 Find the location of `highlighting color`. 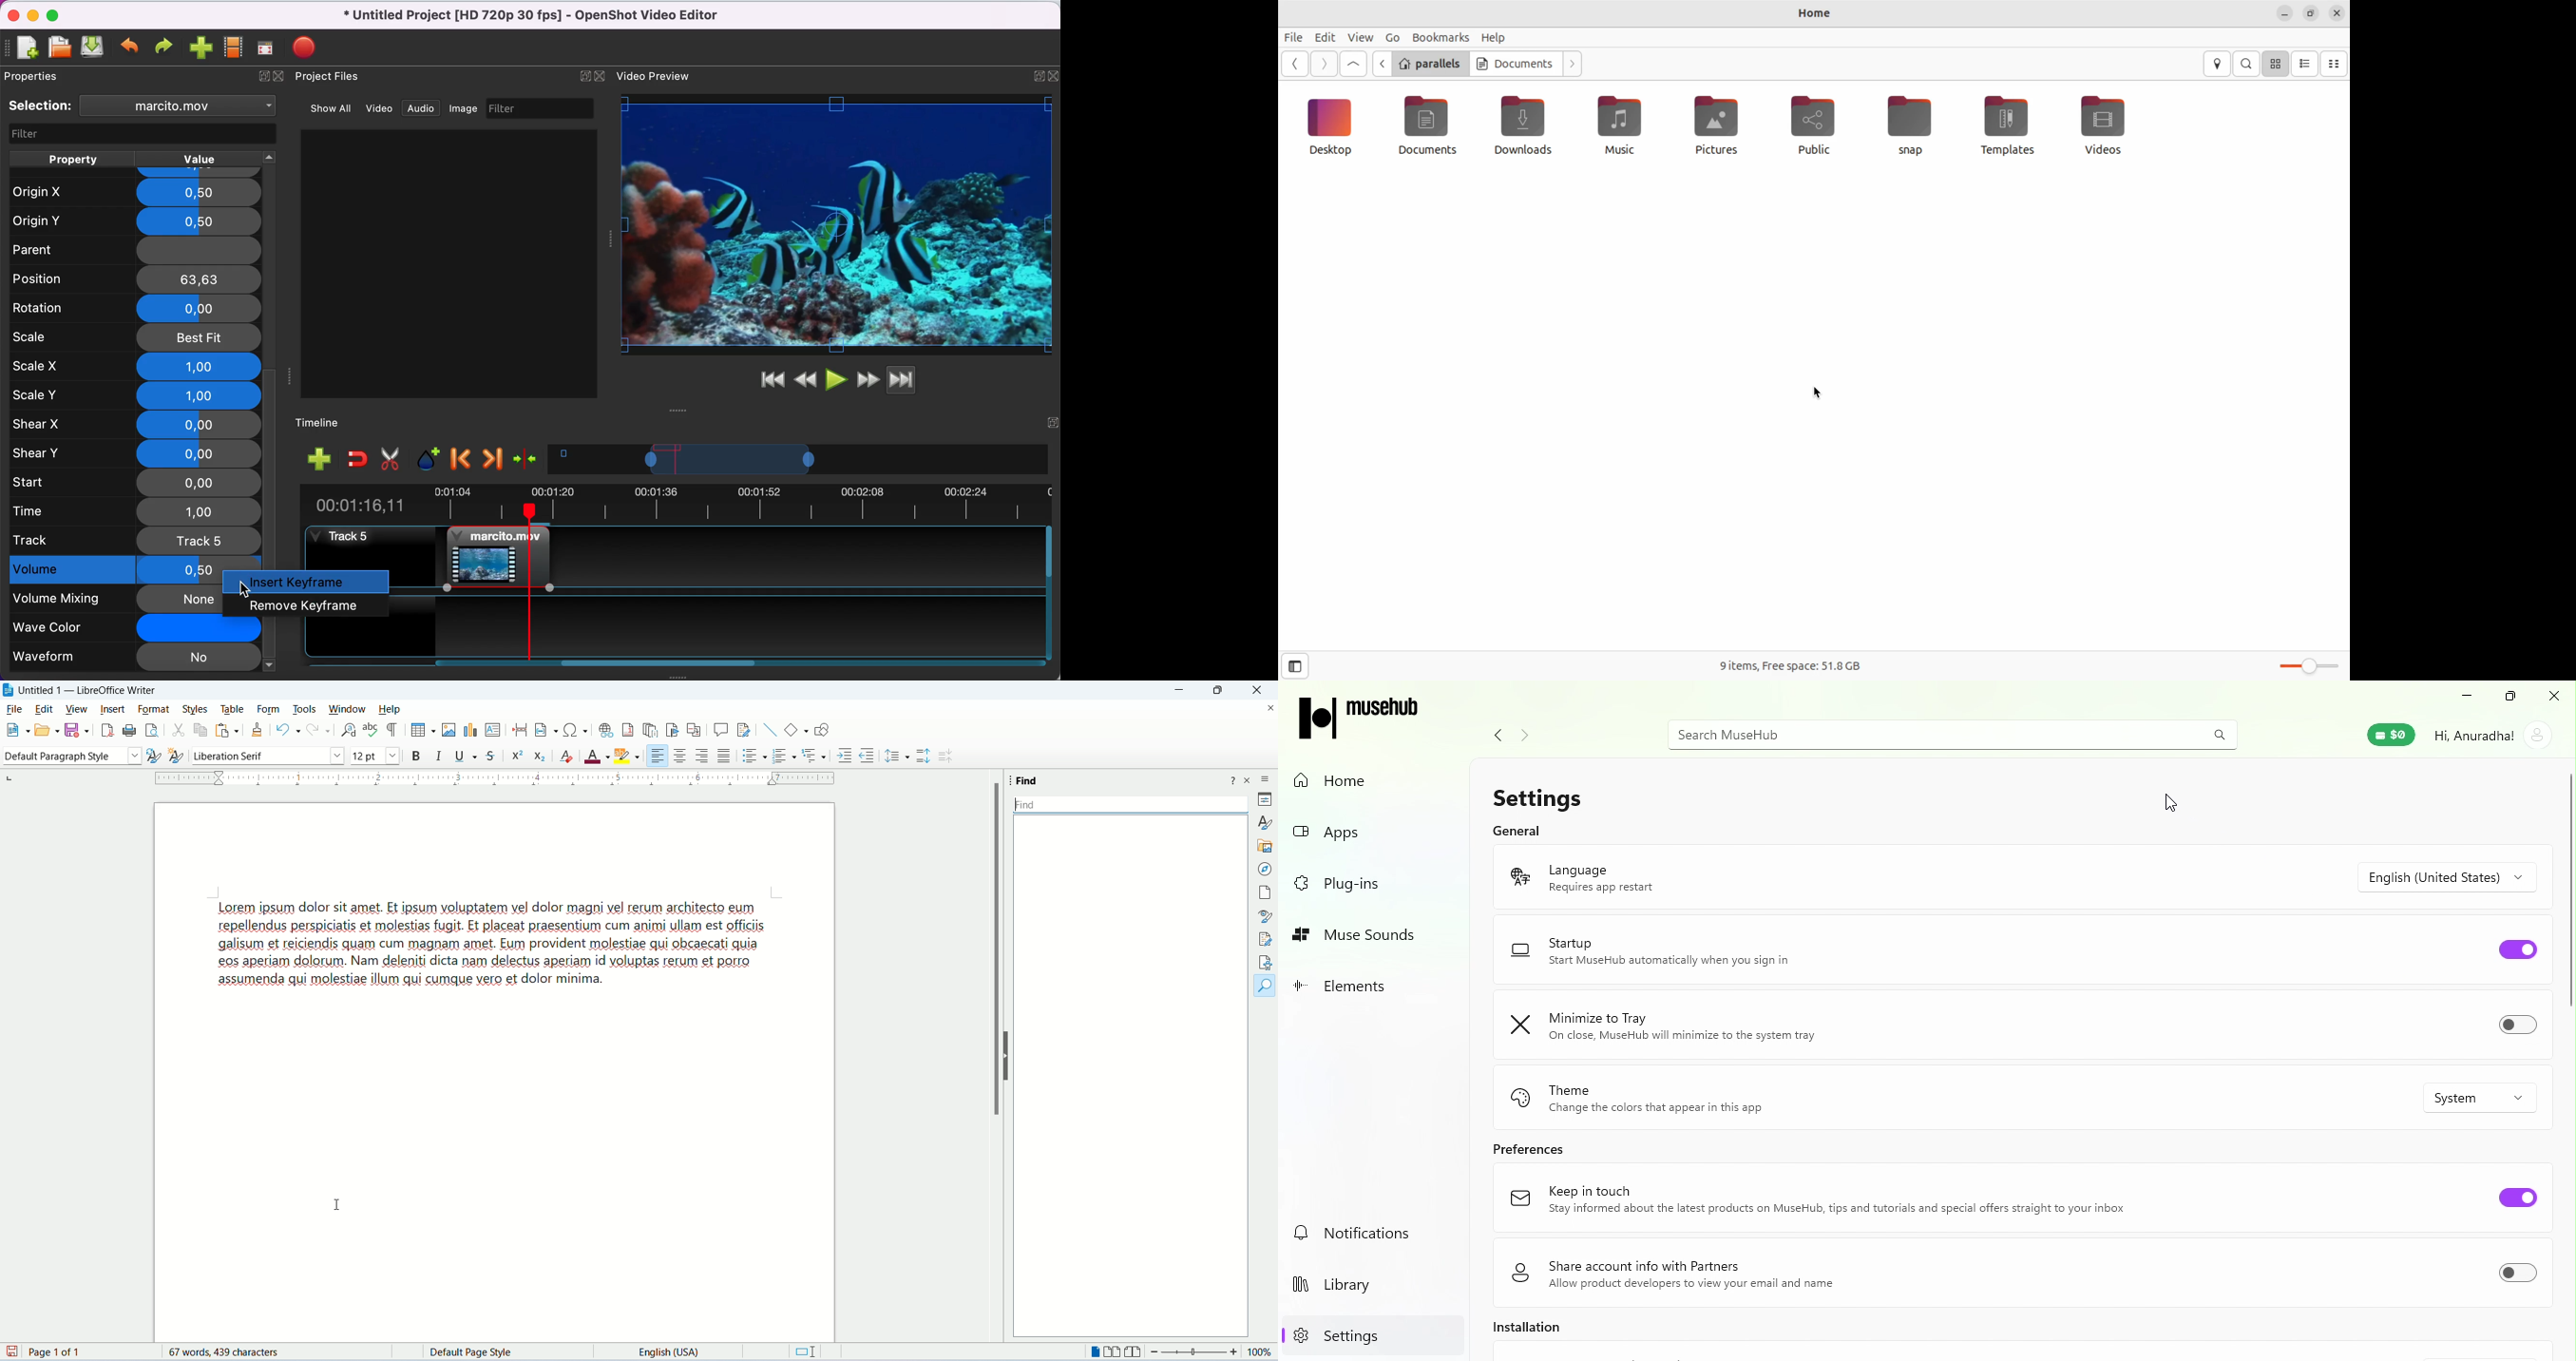

highlighting color is located at coordinates (625, 756).